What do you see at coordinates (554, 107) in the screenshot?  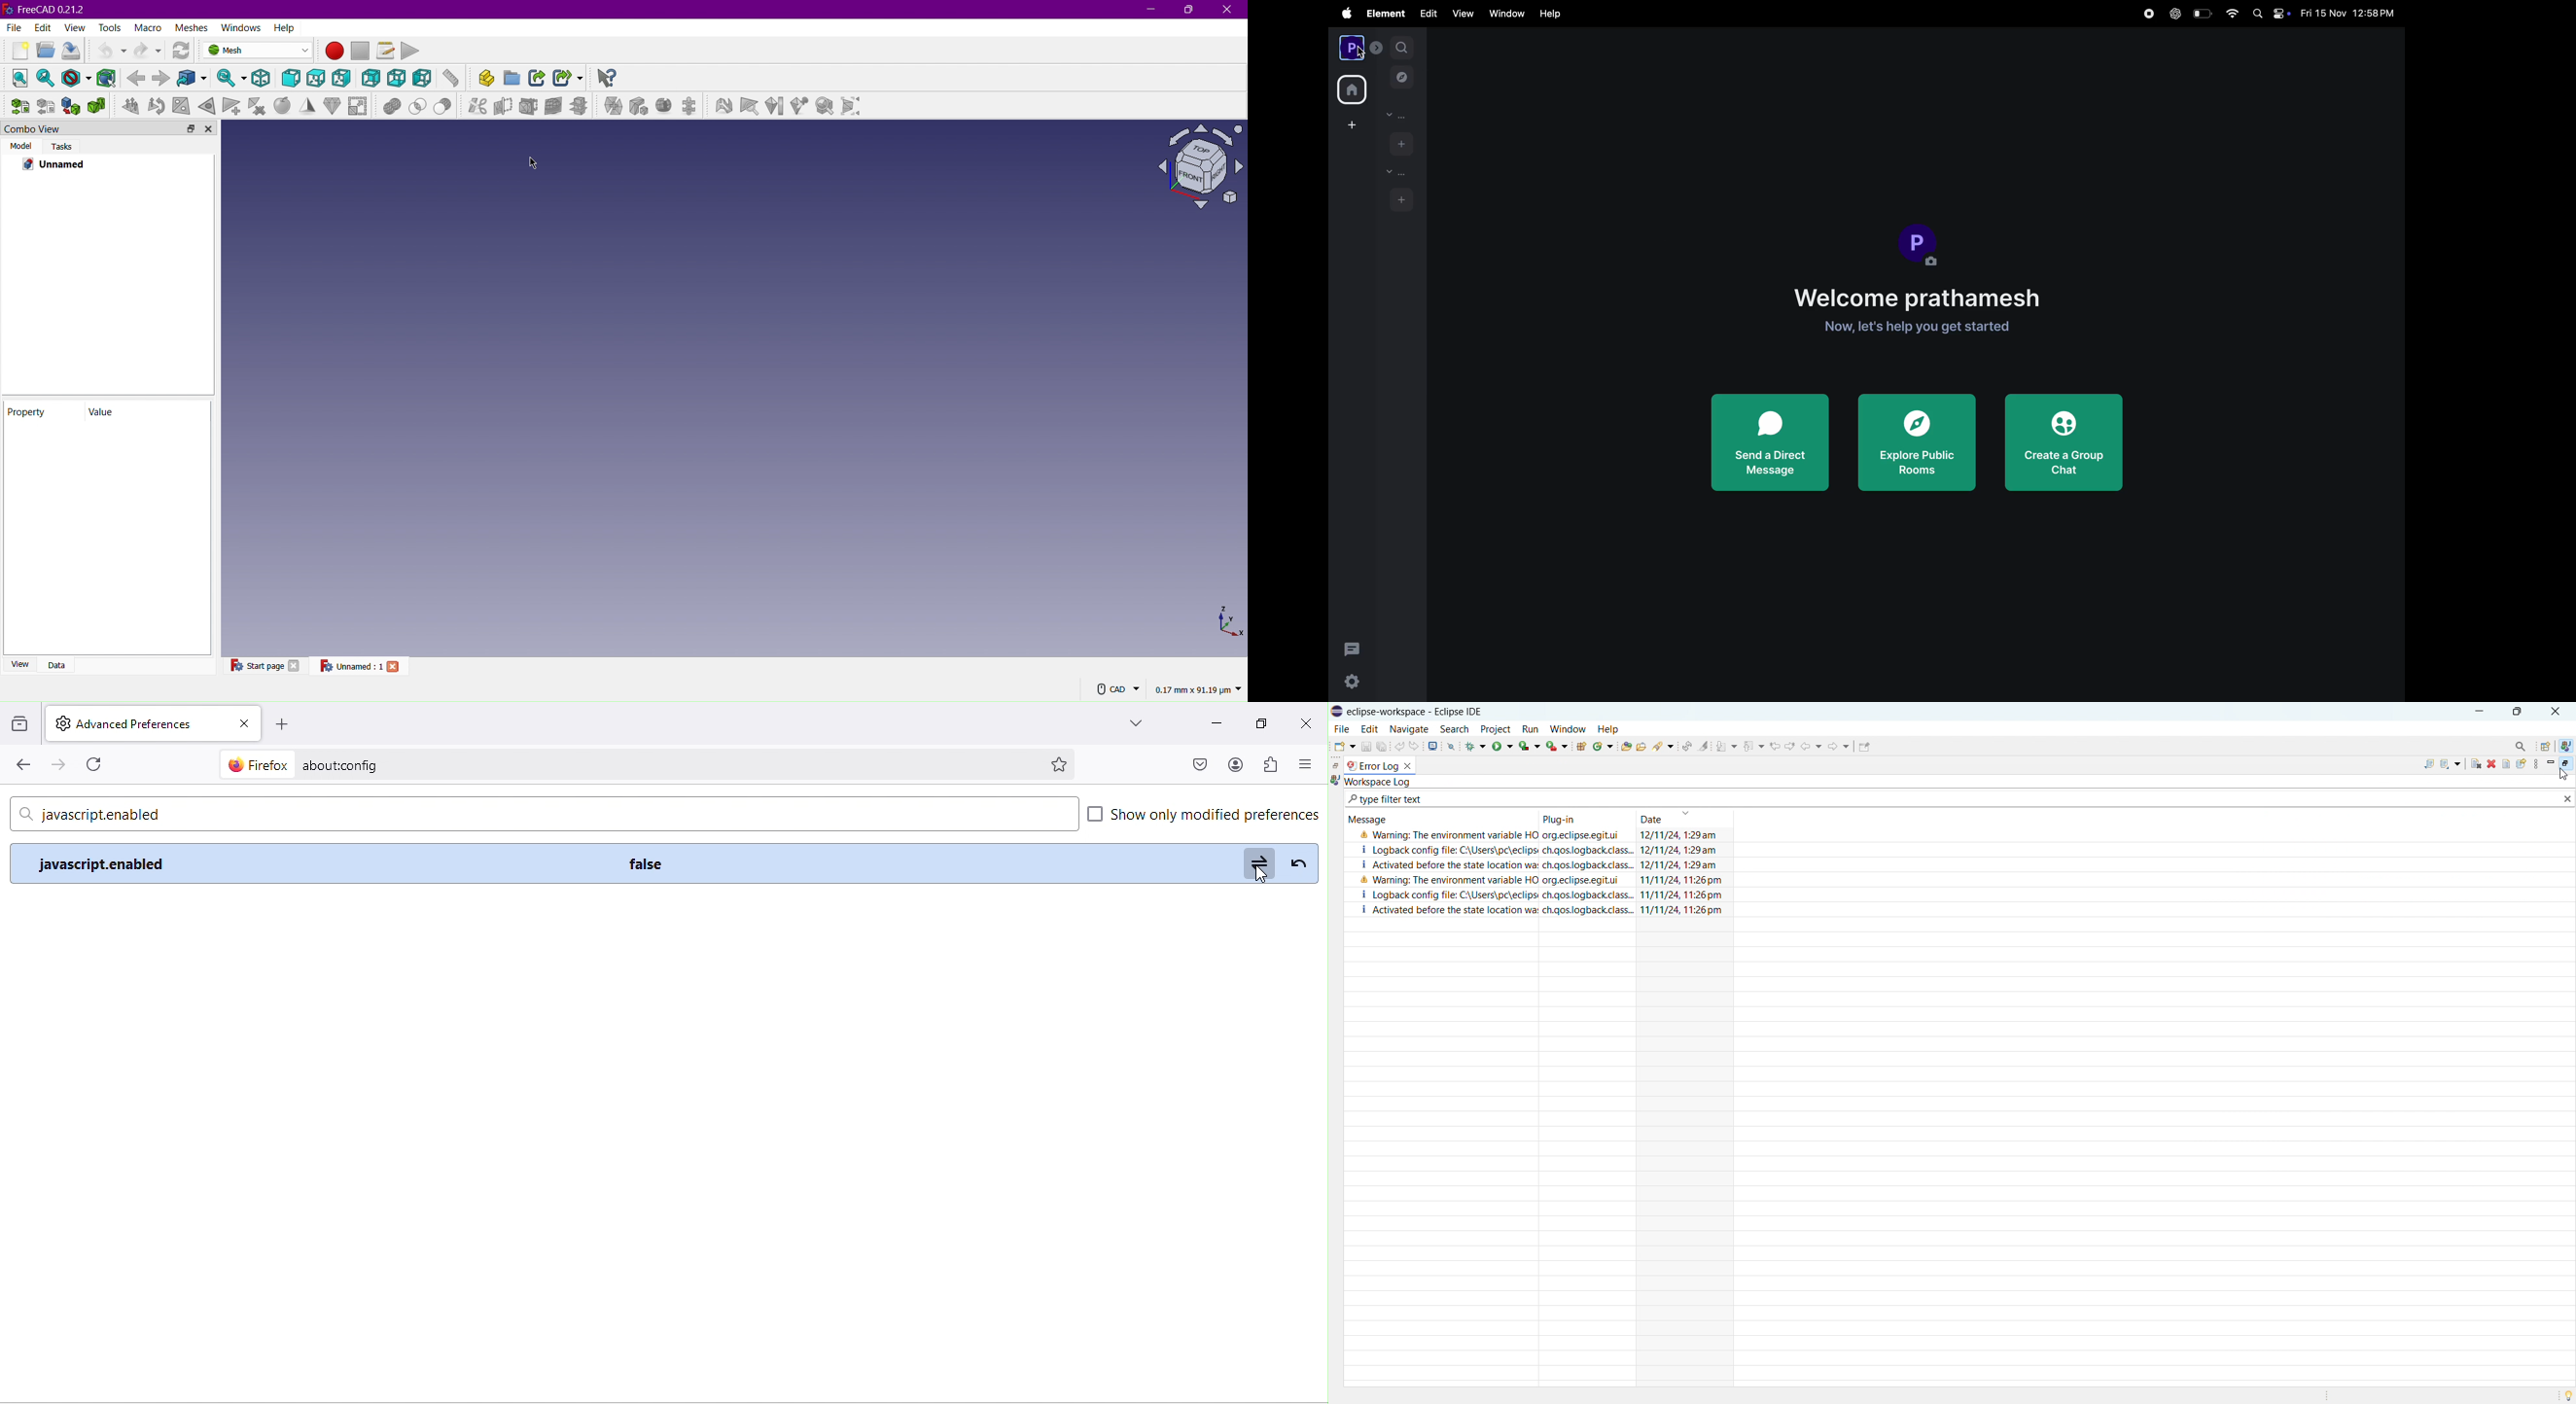 I see `Create section from mesh` at bounding box center [554, 107].